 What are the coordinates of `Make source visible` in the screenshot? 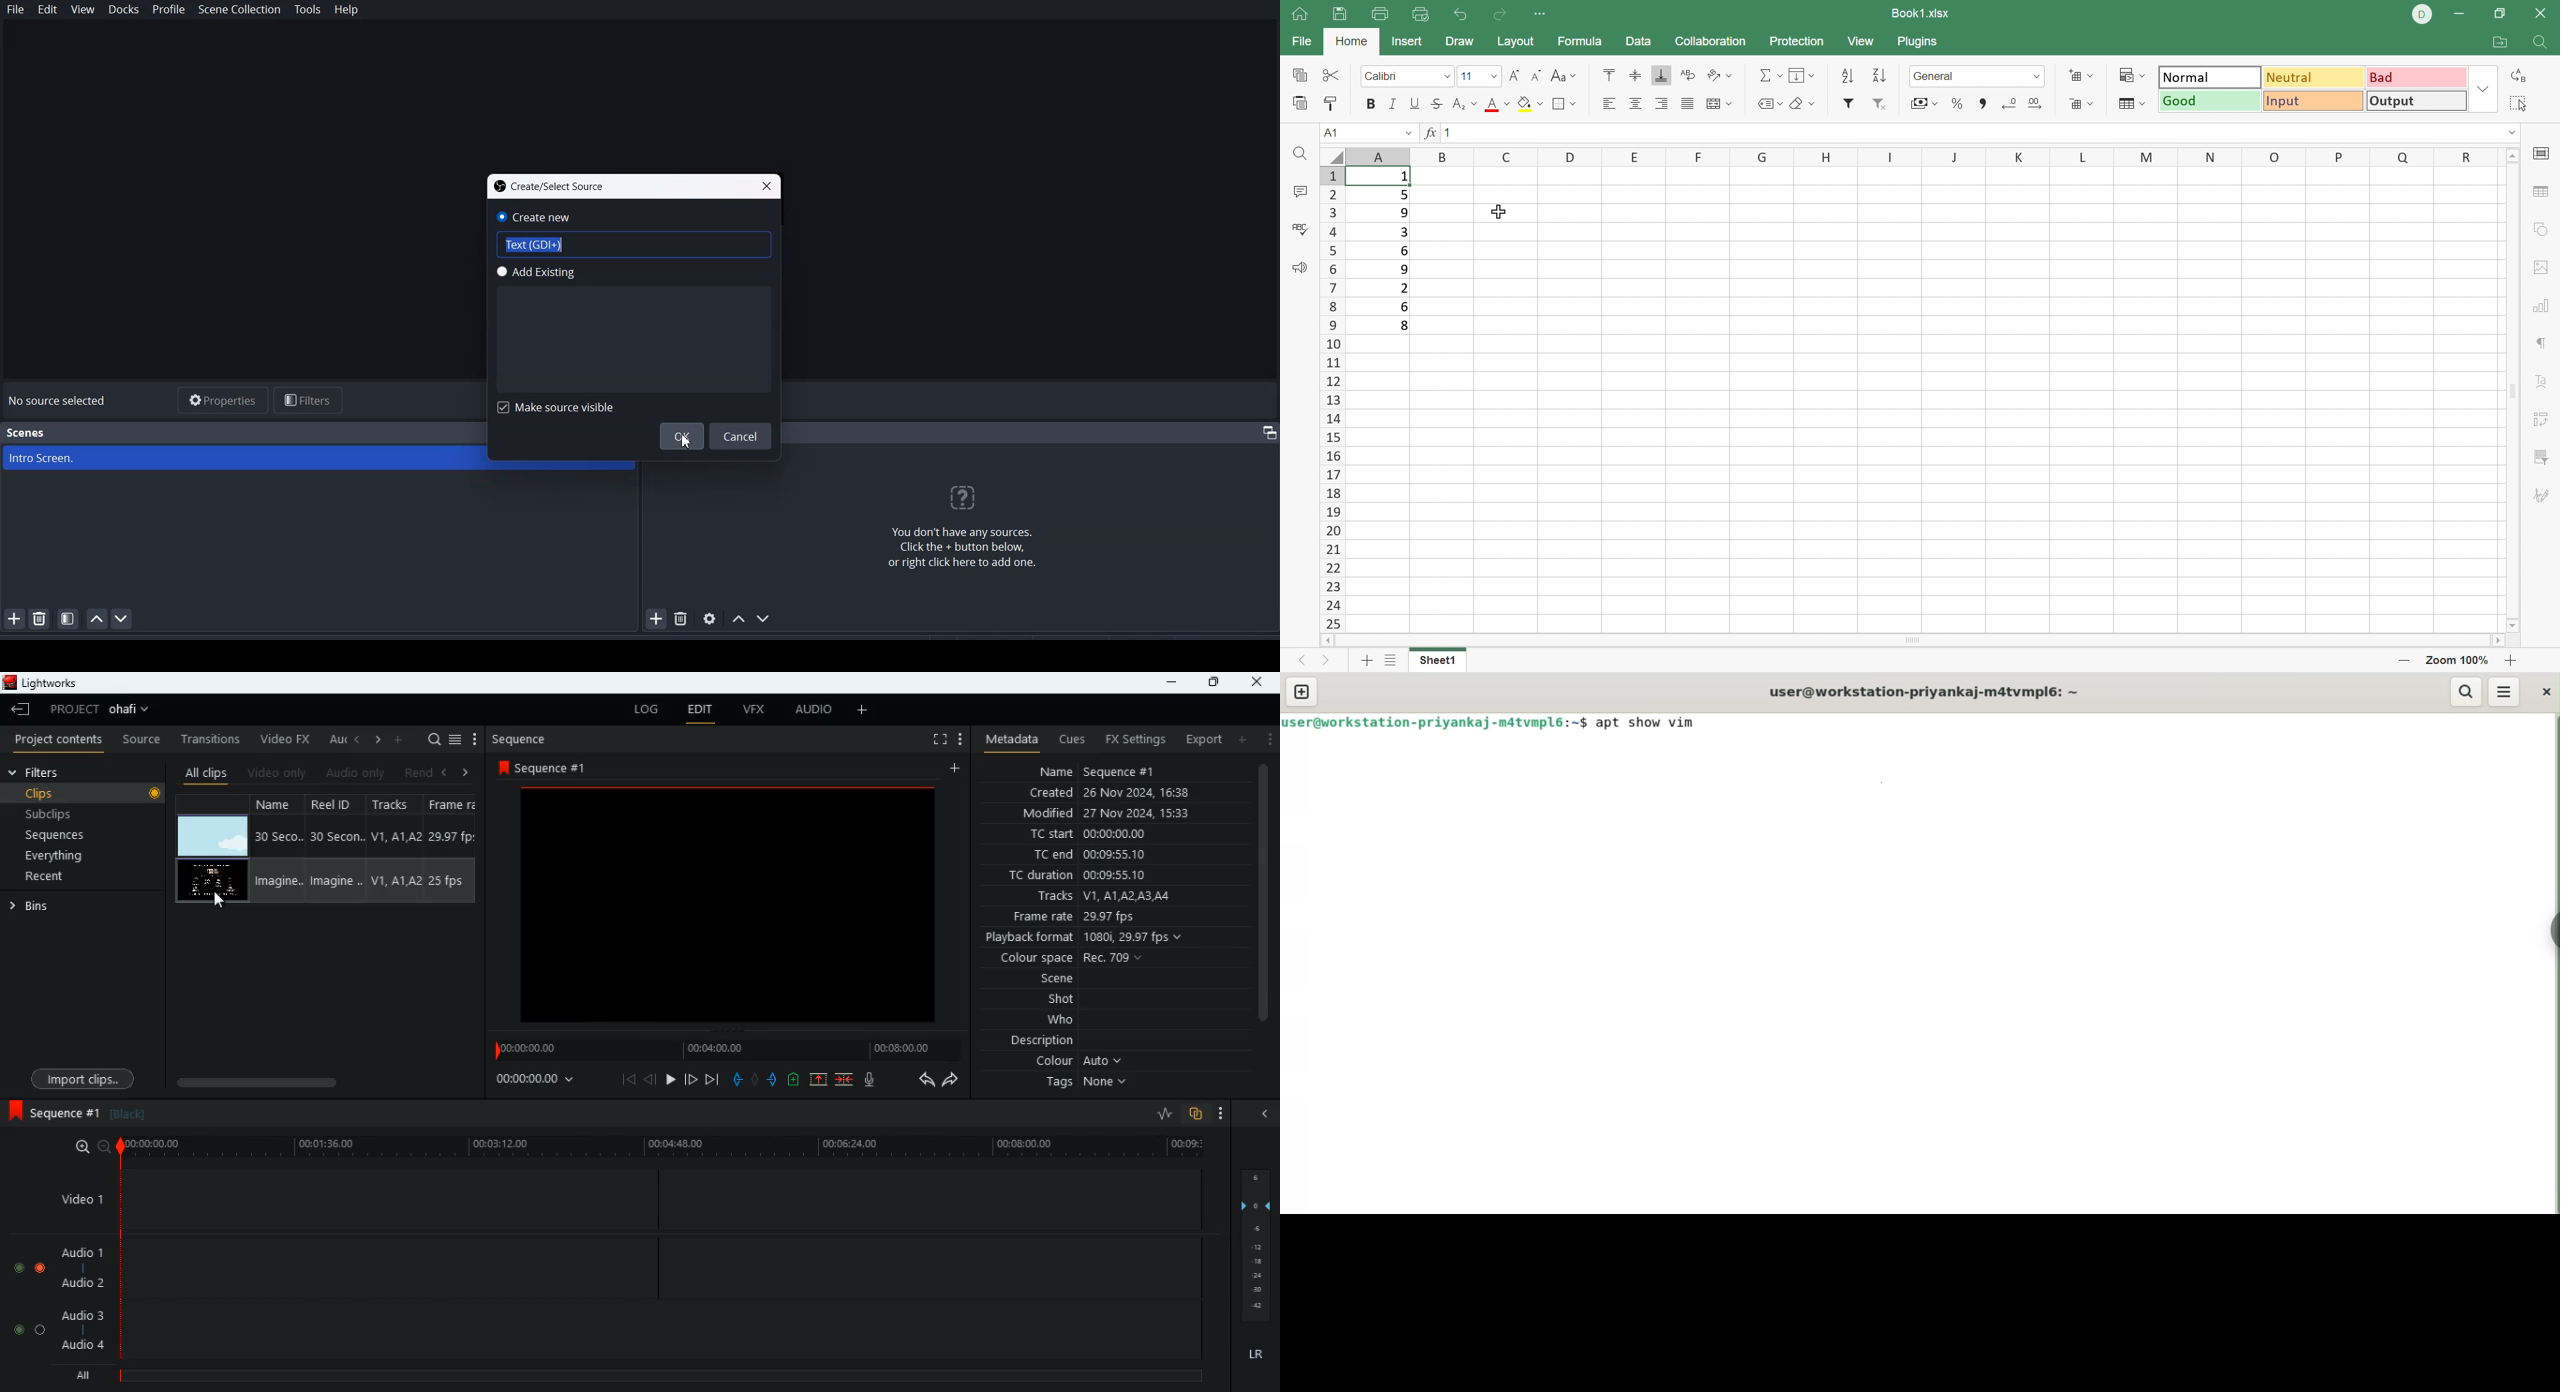 It's located at (557, 407).